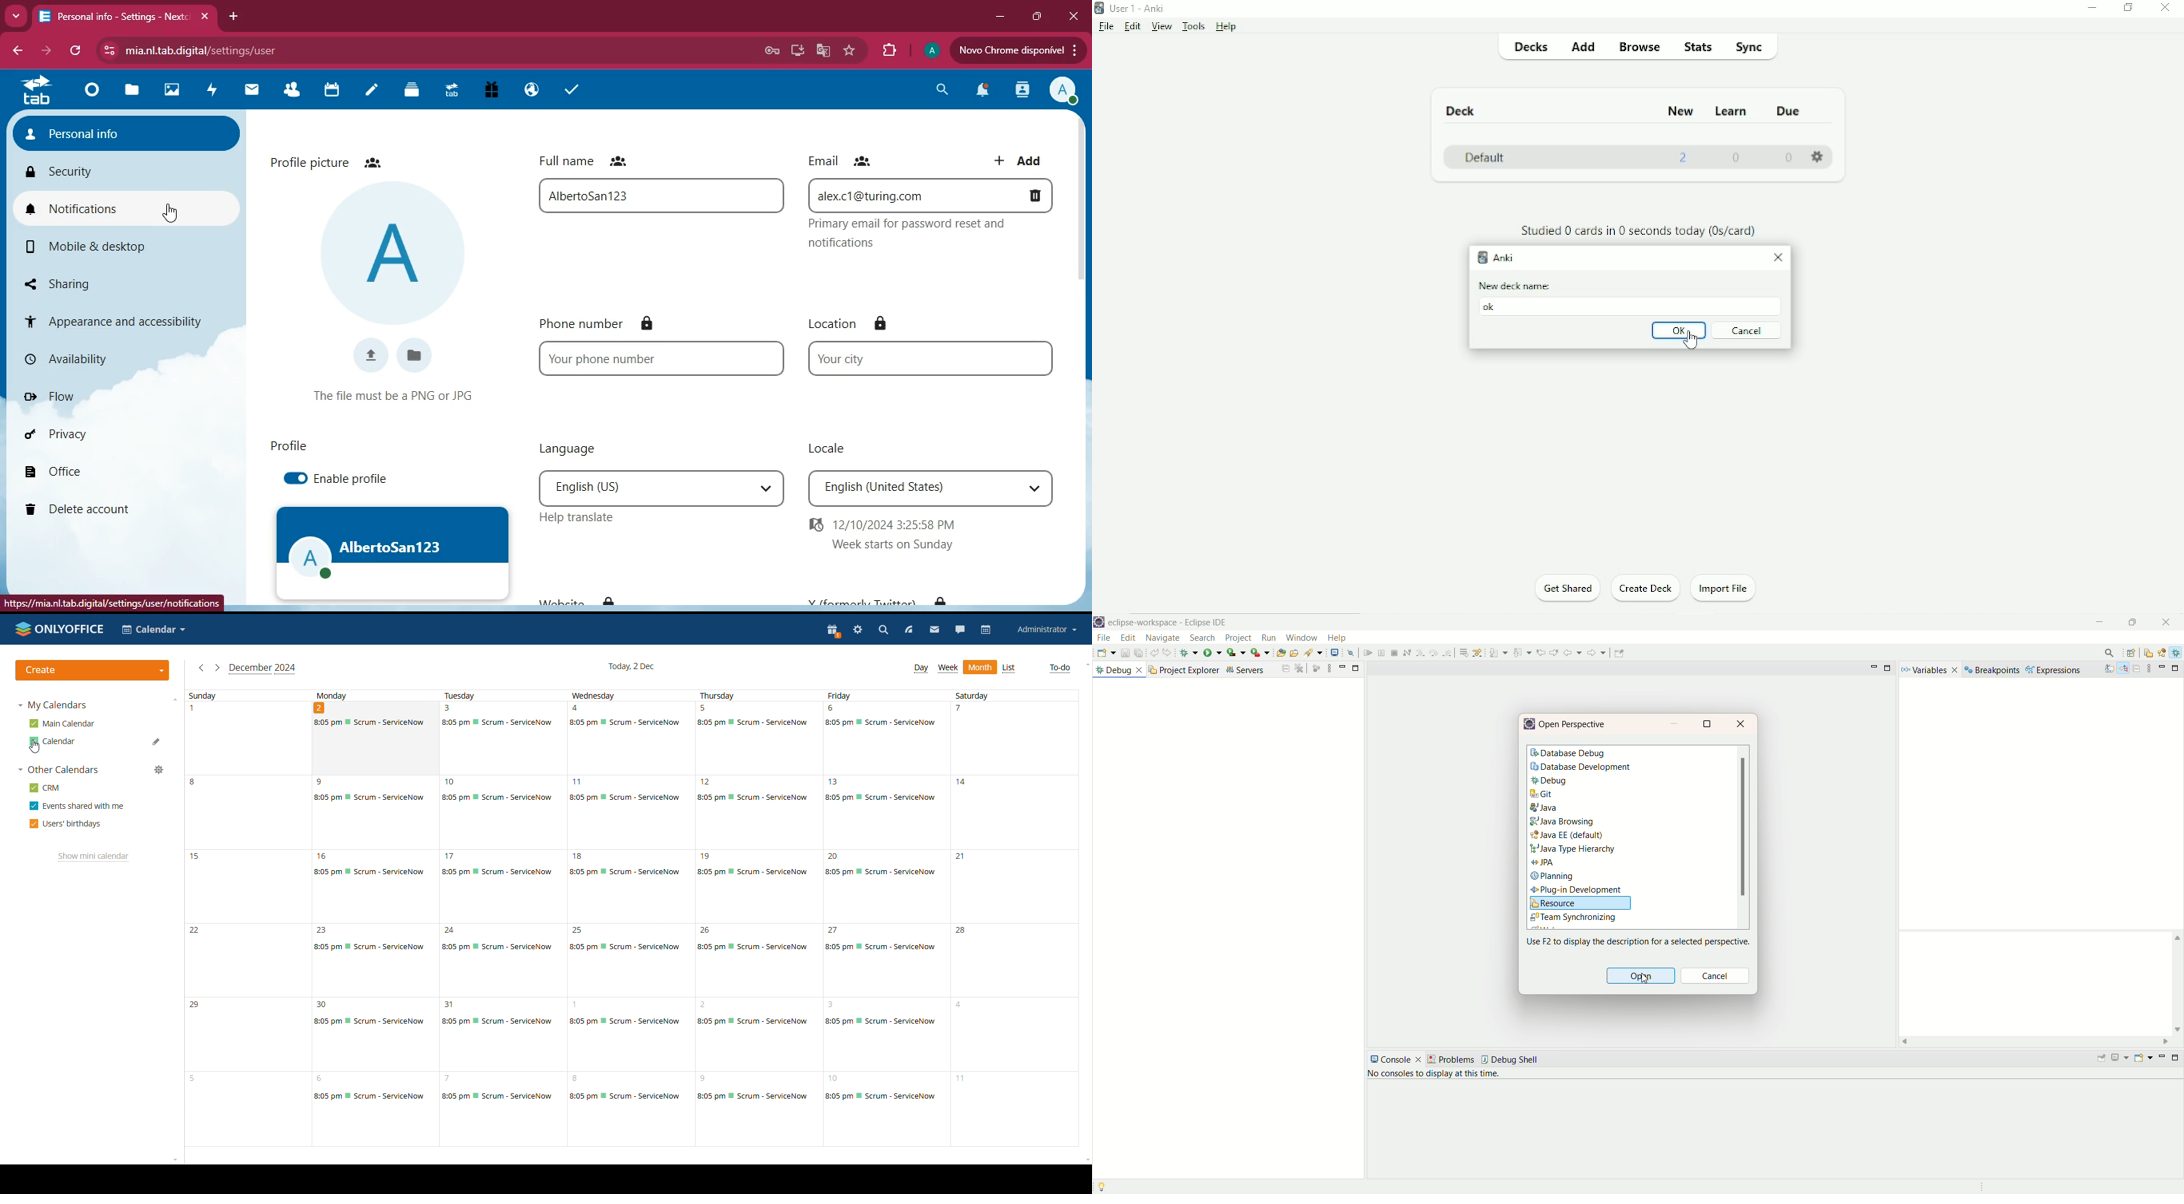 The image size is (2184, 1204). Describe the element at coordinates (1214, 653) in the screenshot. I see `run` at that location.